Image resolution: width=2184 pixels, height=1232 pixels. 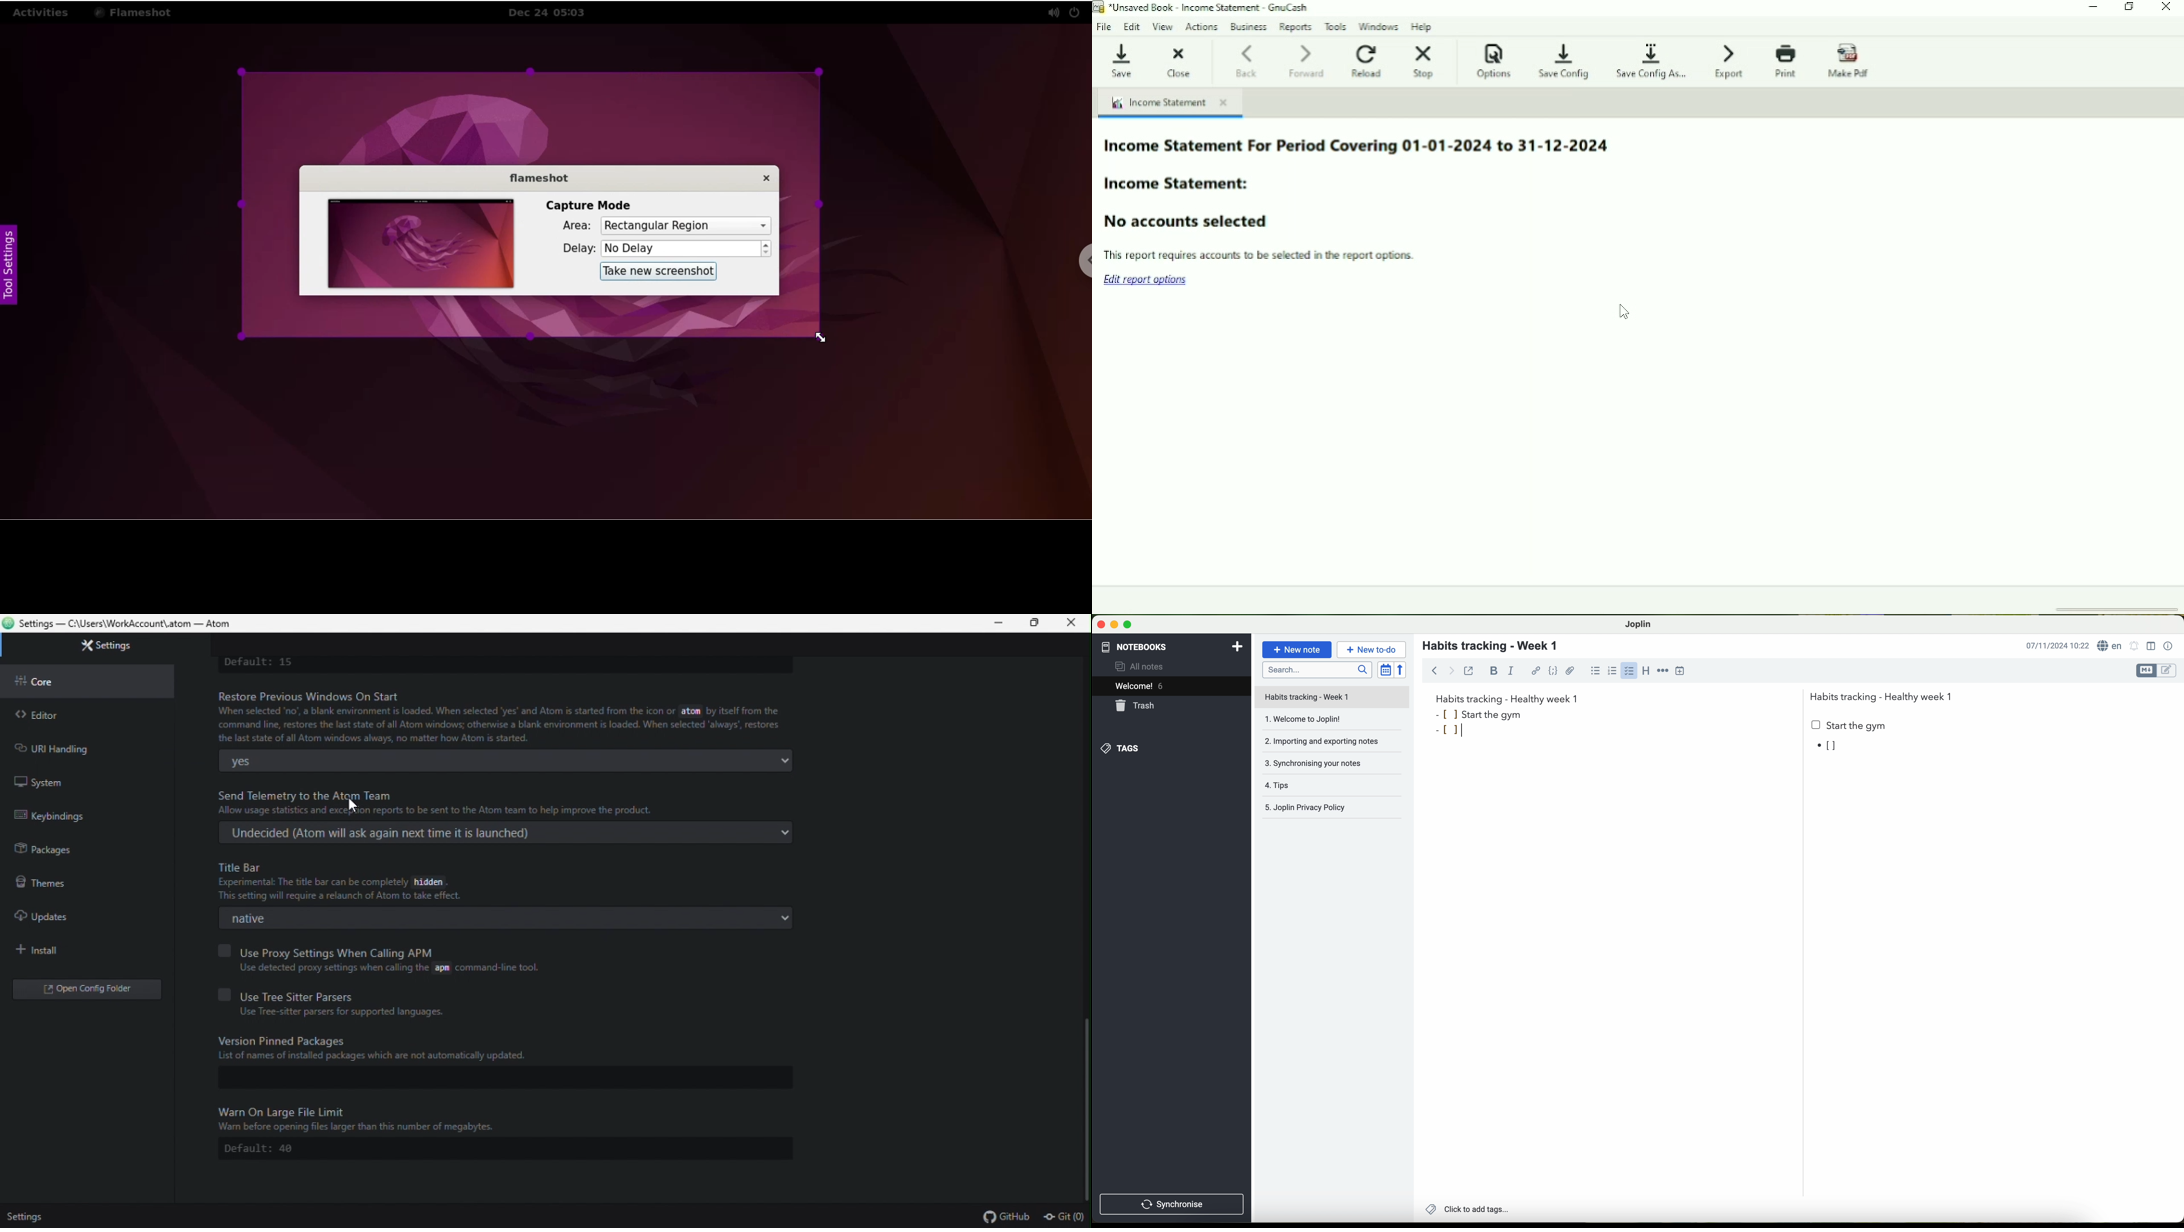 What do you see at coordinates (1630, 673) in the screenshot?
I see `cursor on checkbox` at bounding box center [1630, 673].